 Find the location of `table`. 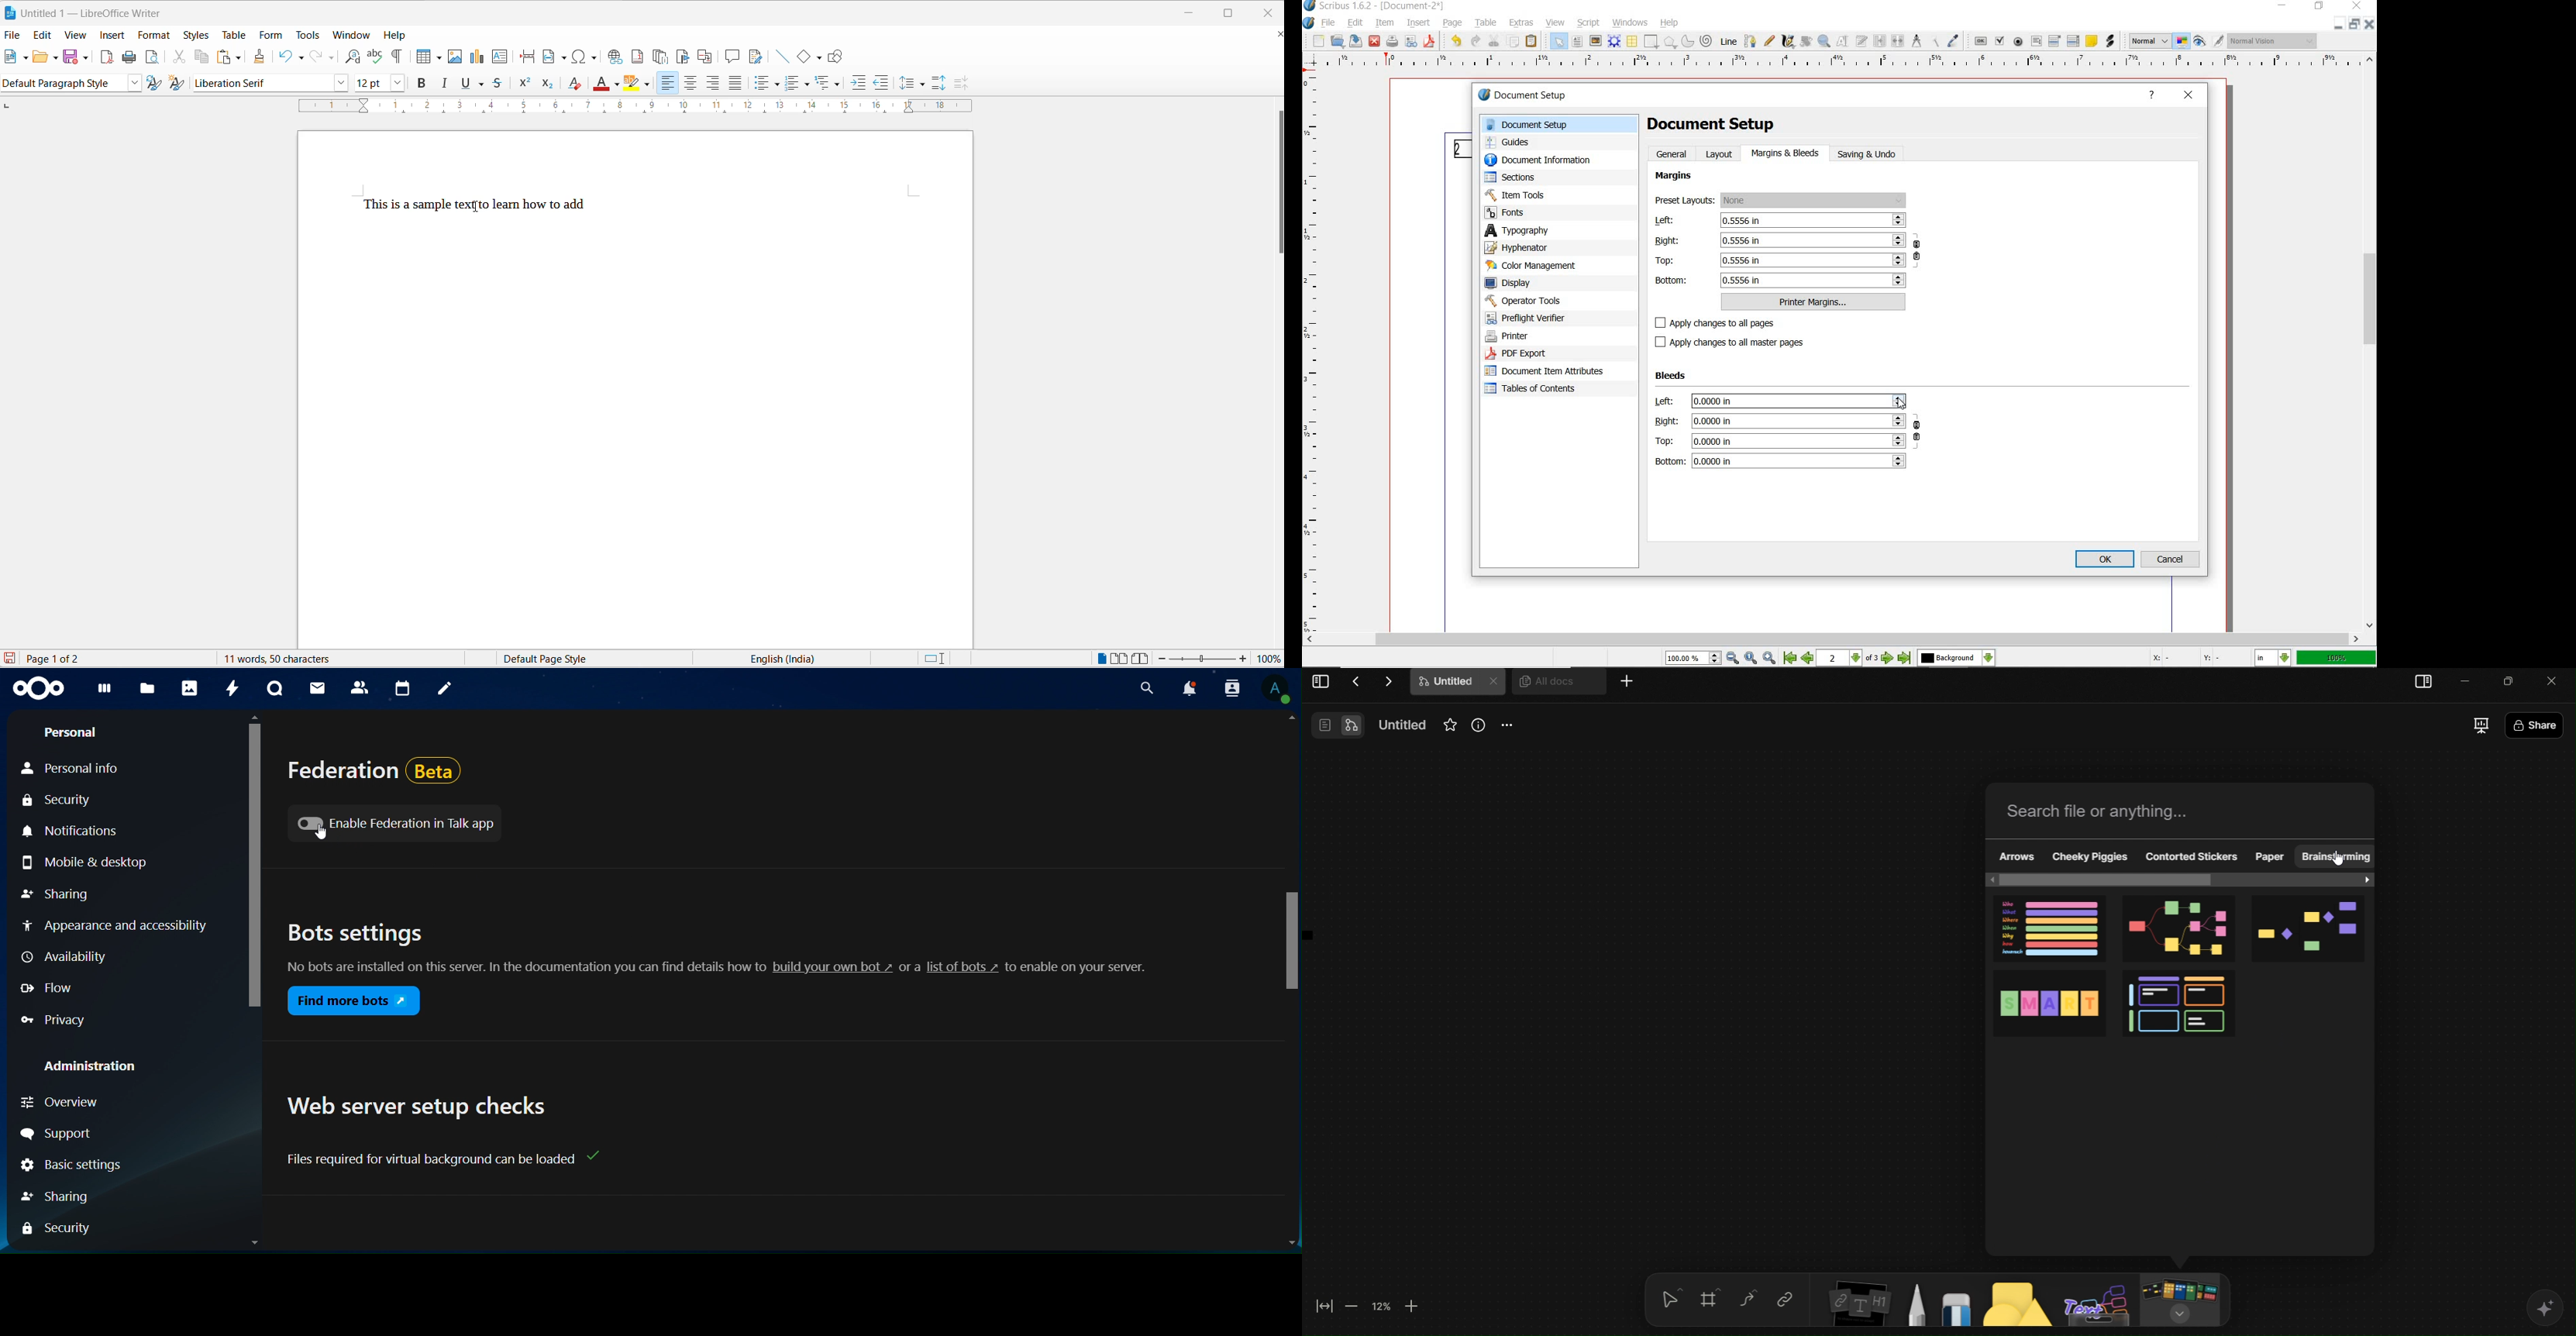

table is located at coordinates (1487, 24).